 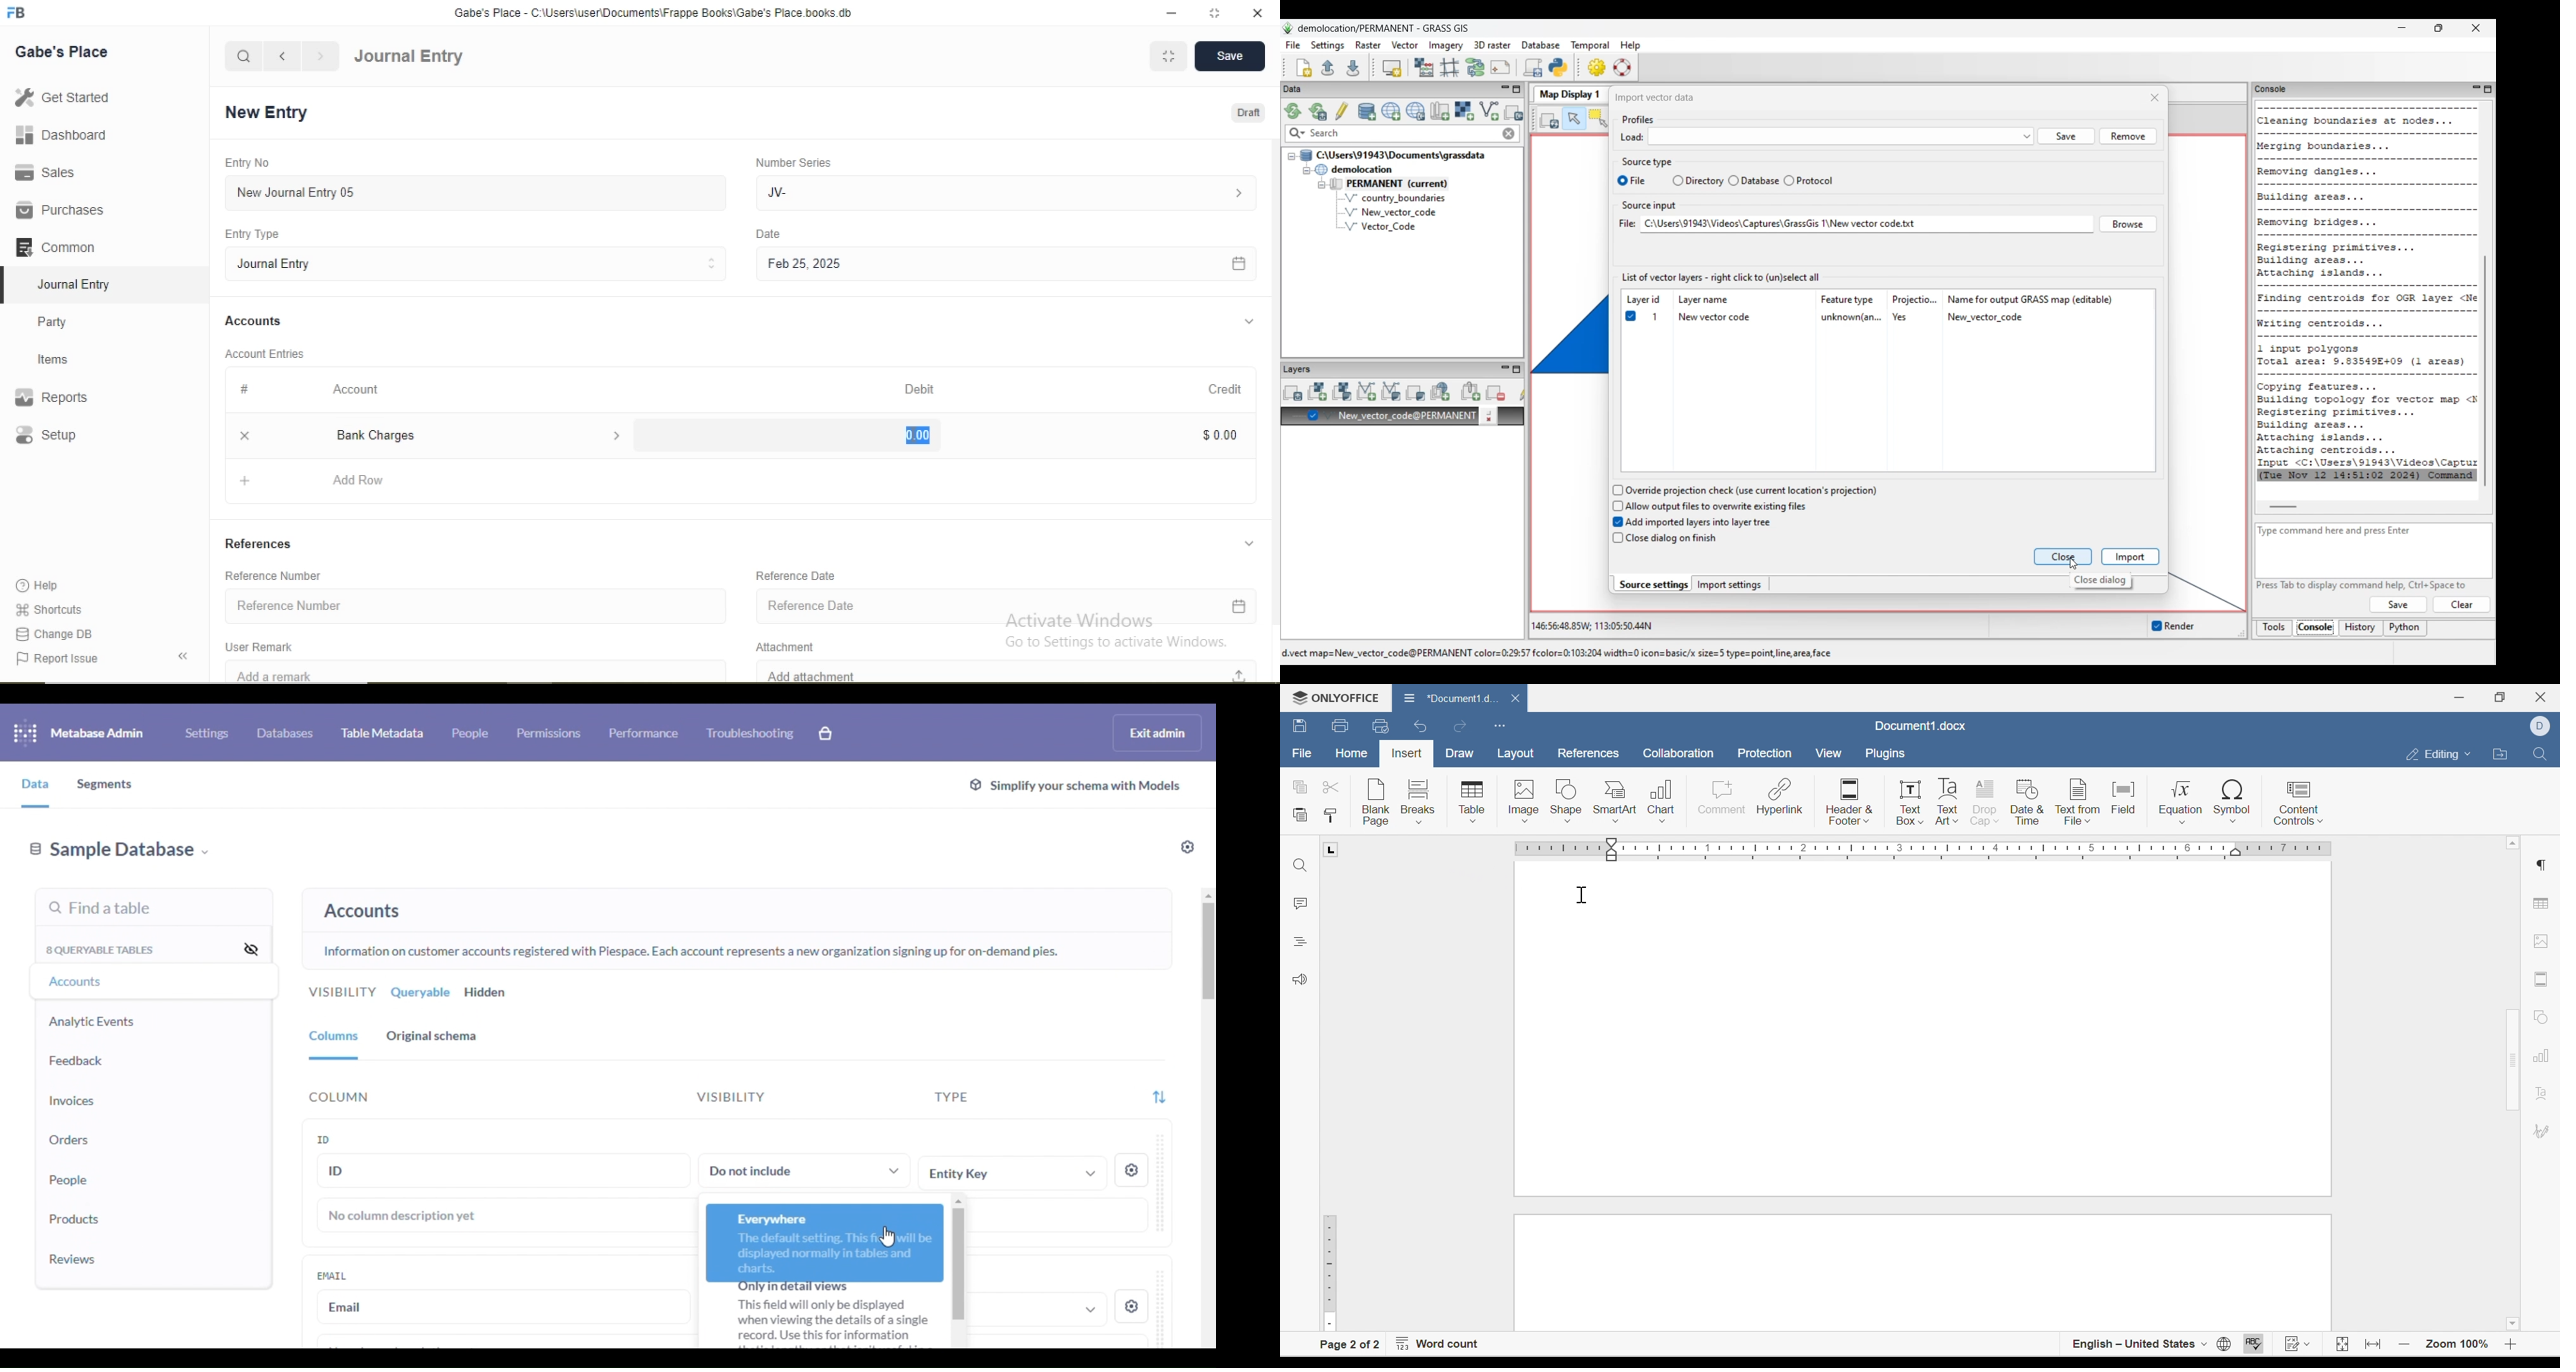 I want to click on Table settings, so click(x=2545, y=903).